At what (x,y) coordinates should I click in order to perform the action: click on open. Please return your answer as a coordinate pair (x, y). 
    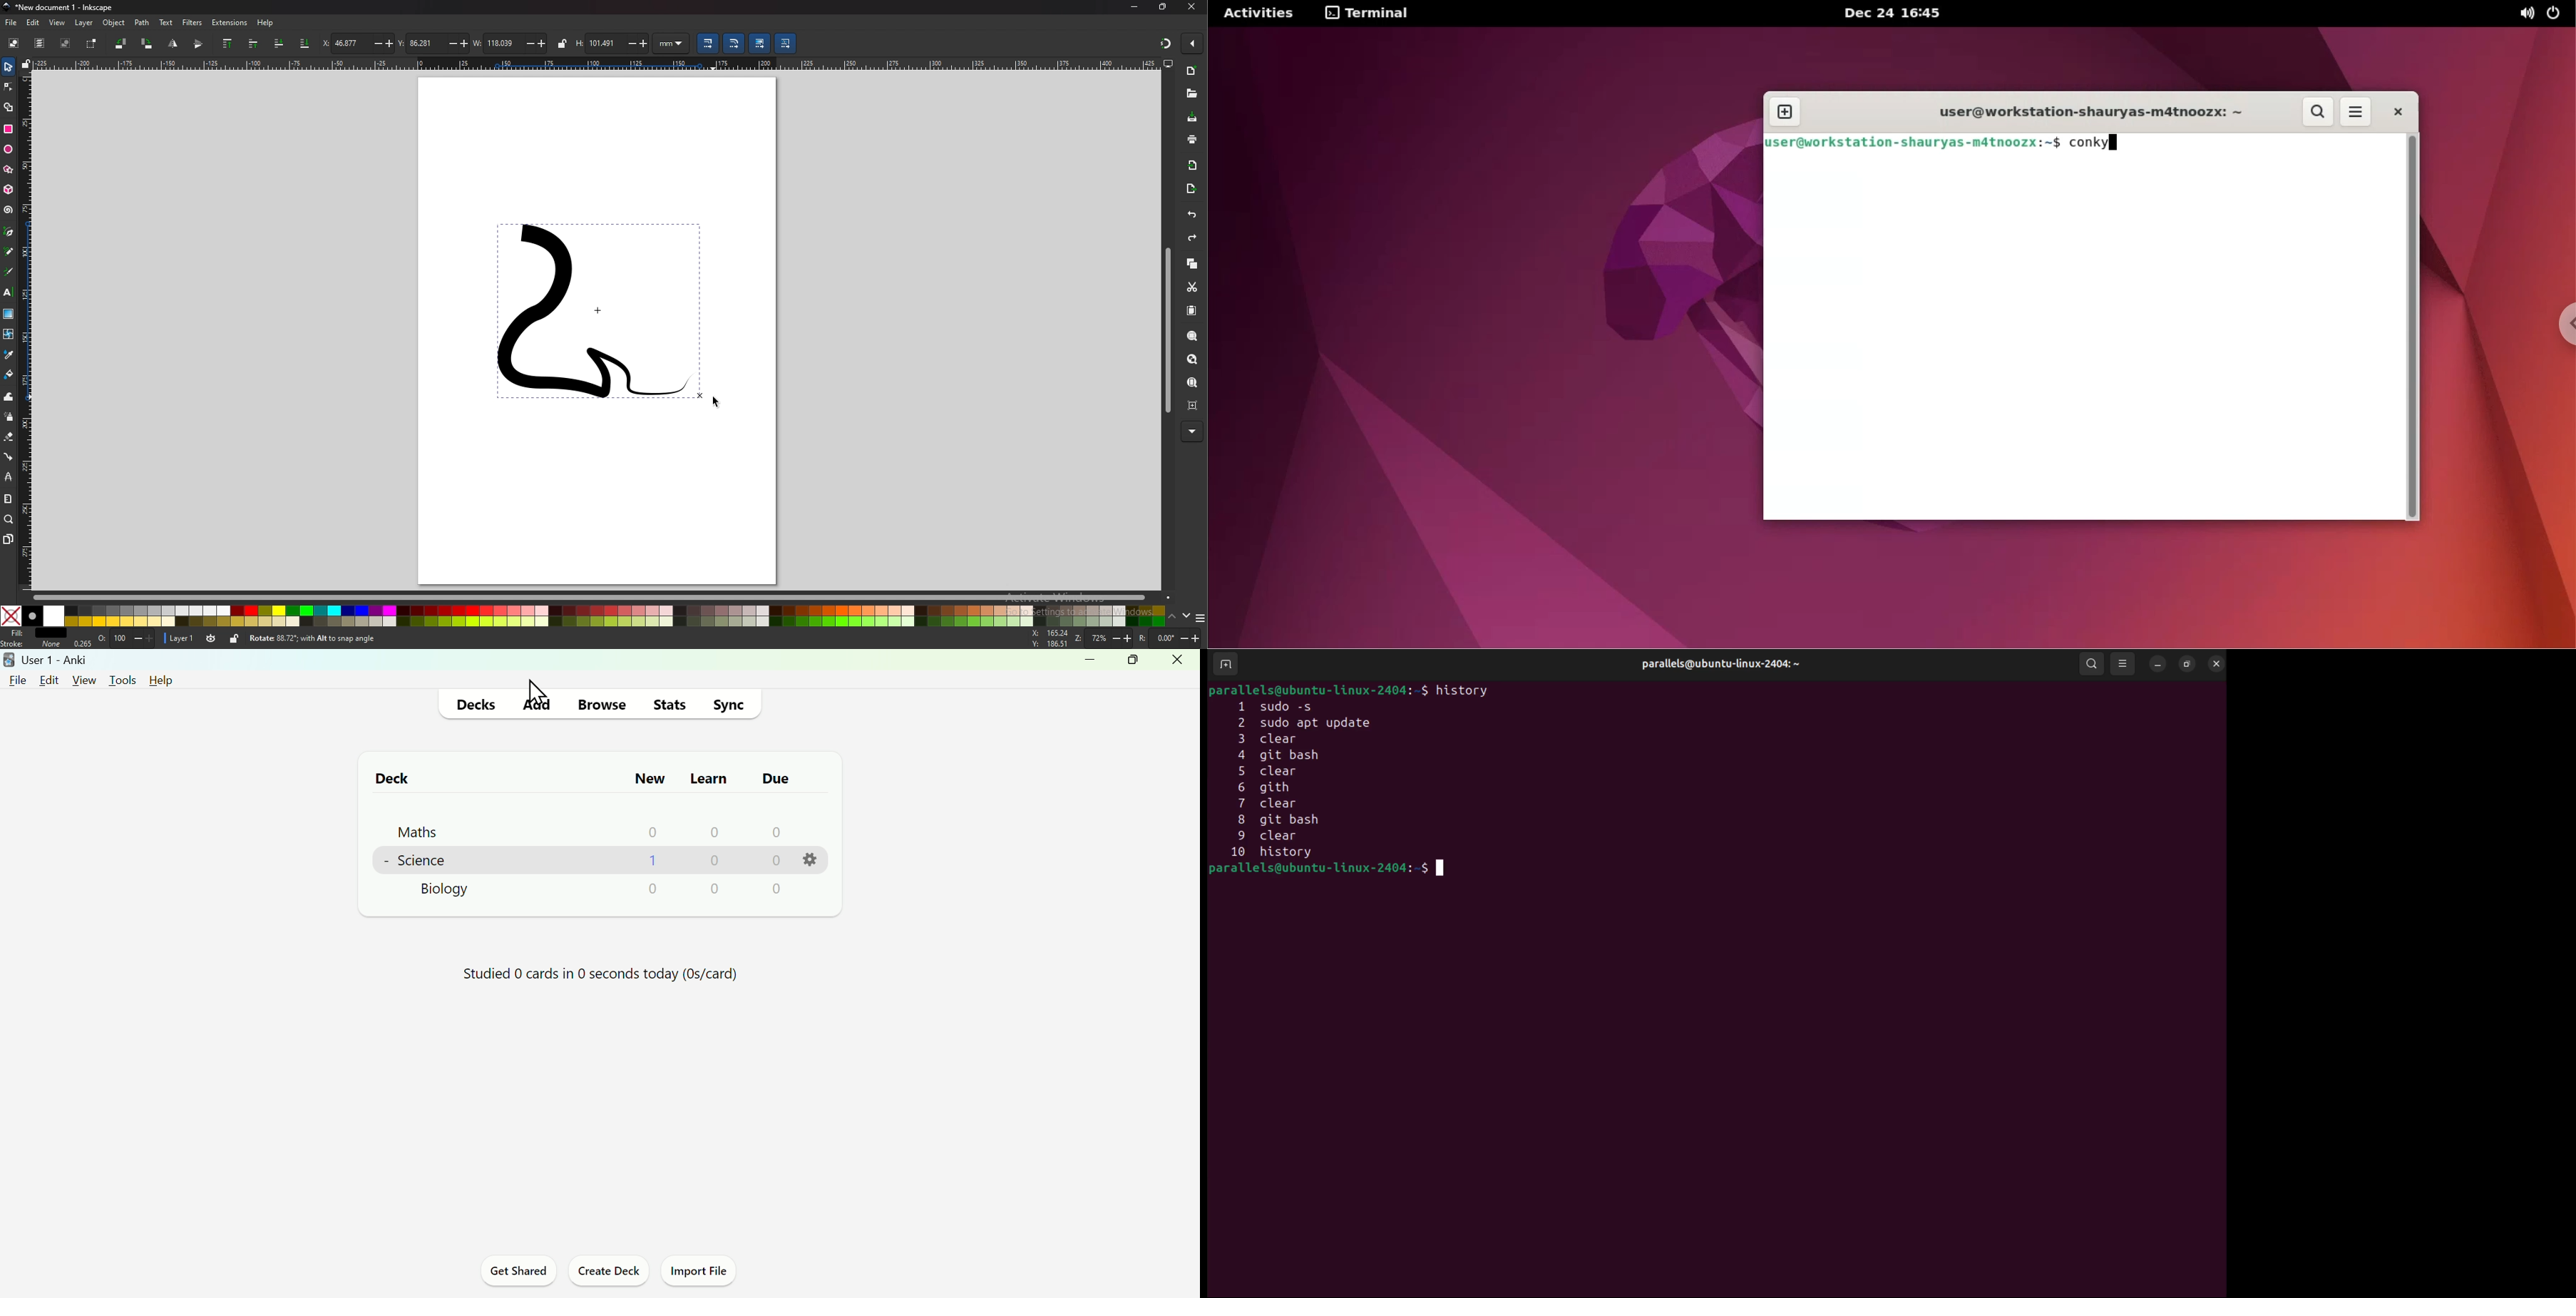
    Looking at the image, I should click on (1190, 92).